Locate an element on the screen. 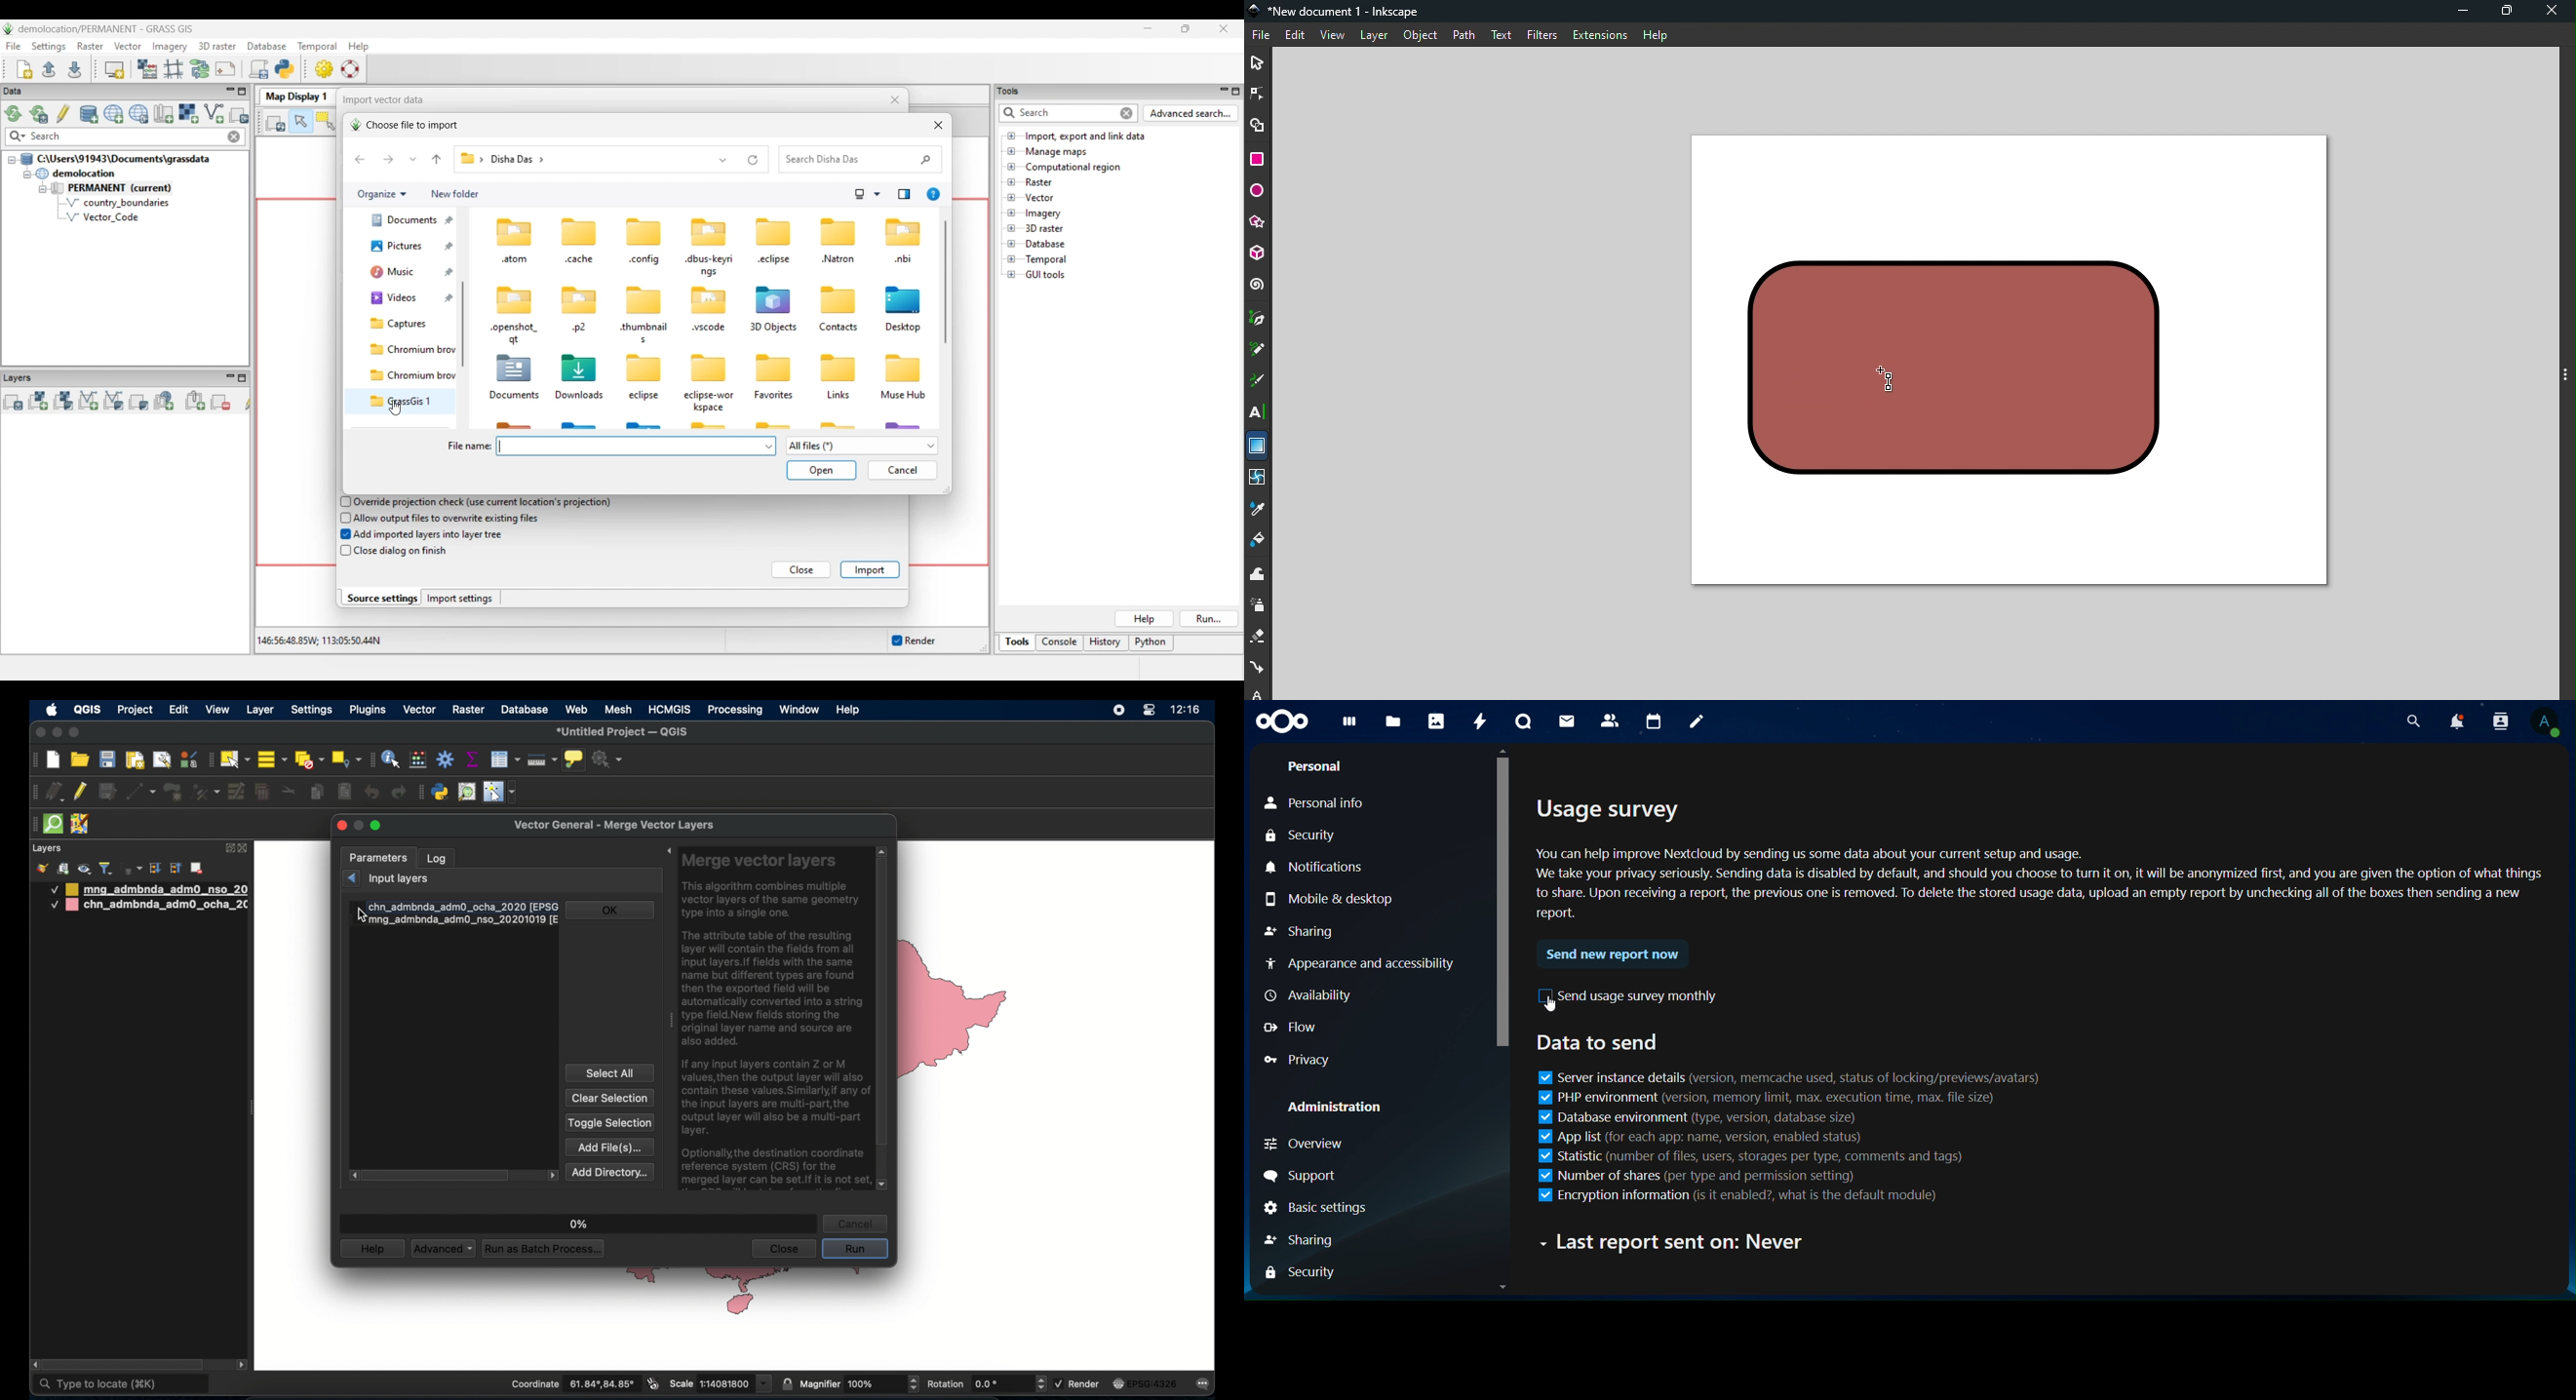  china administrative boundary layer 2 is located at coordinates (149, 906).